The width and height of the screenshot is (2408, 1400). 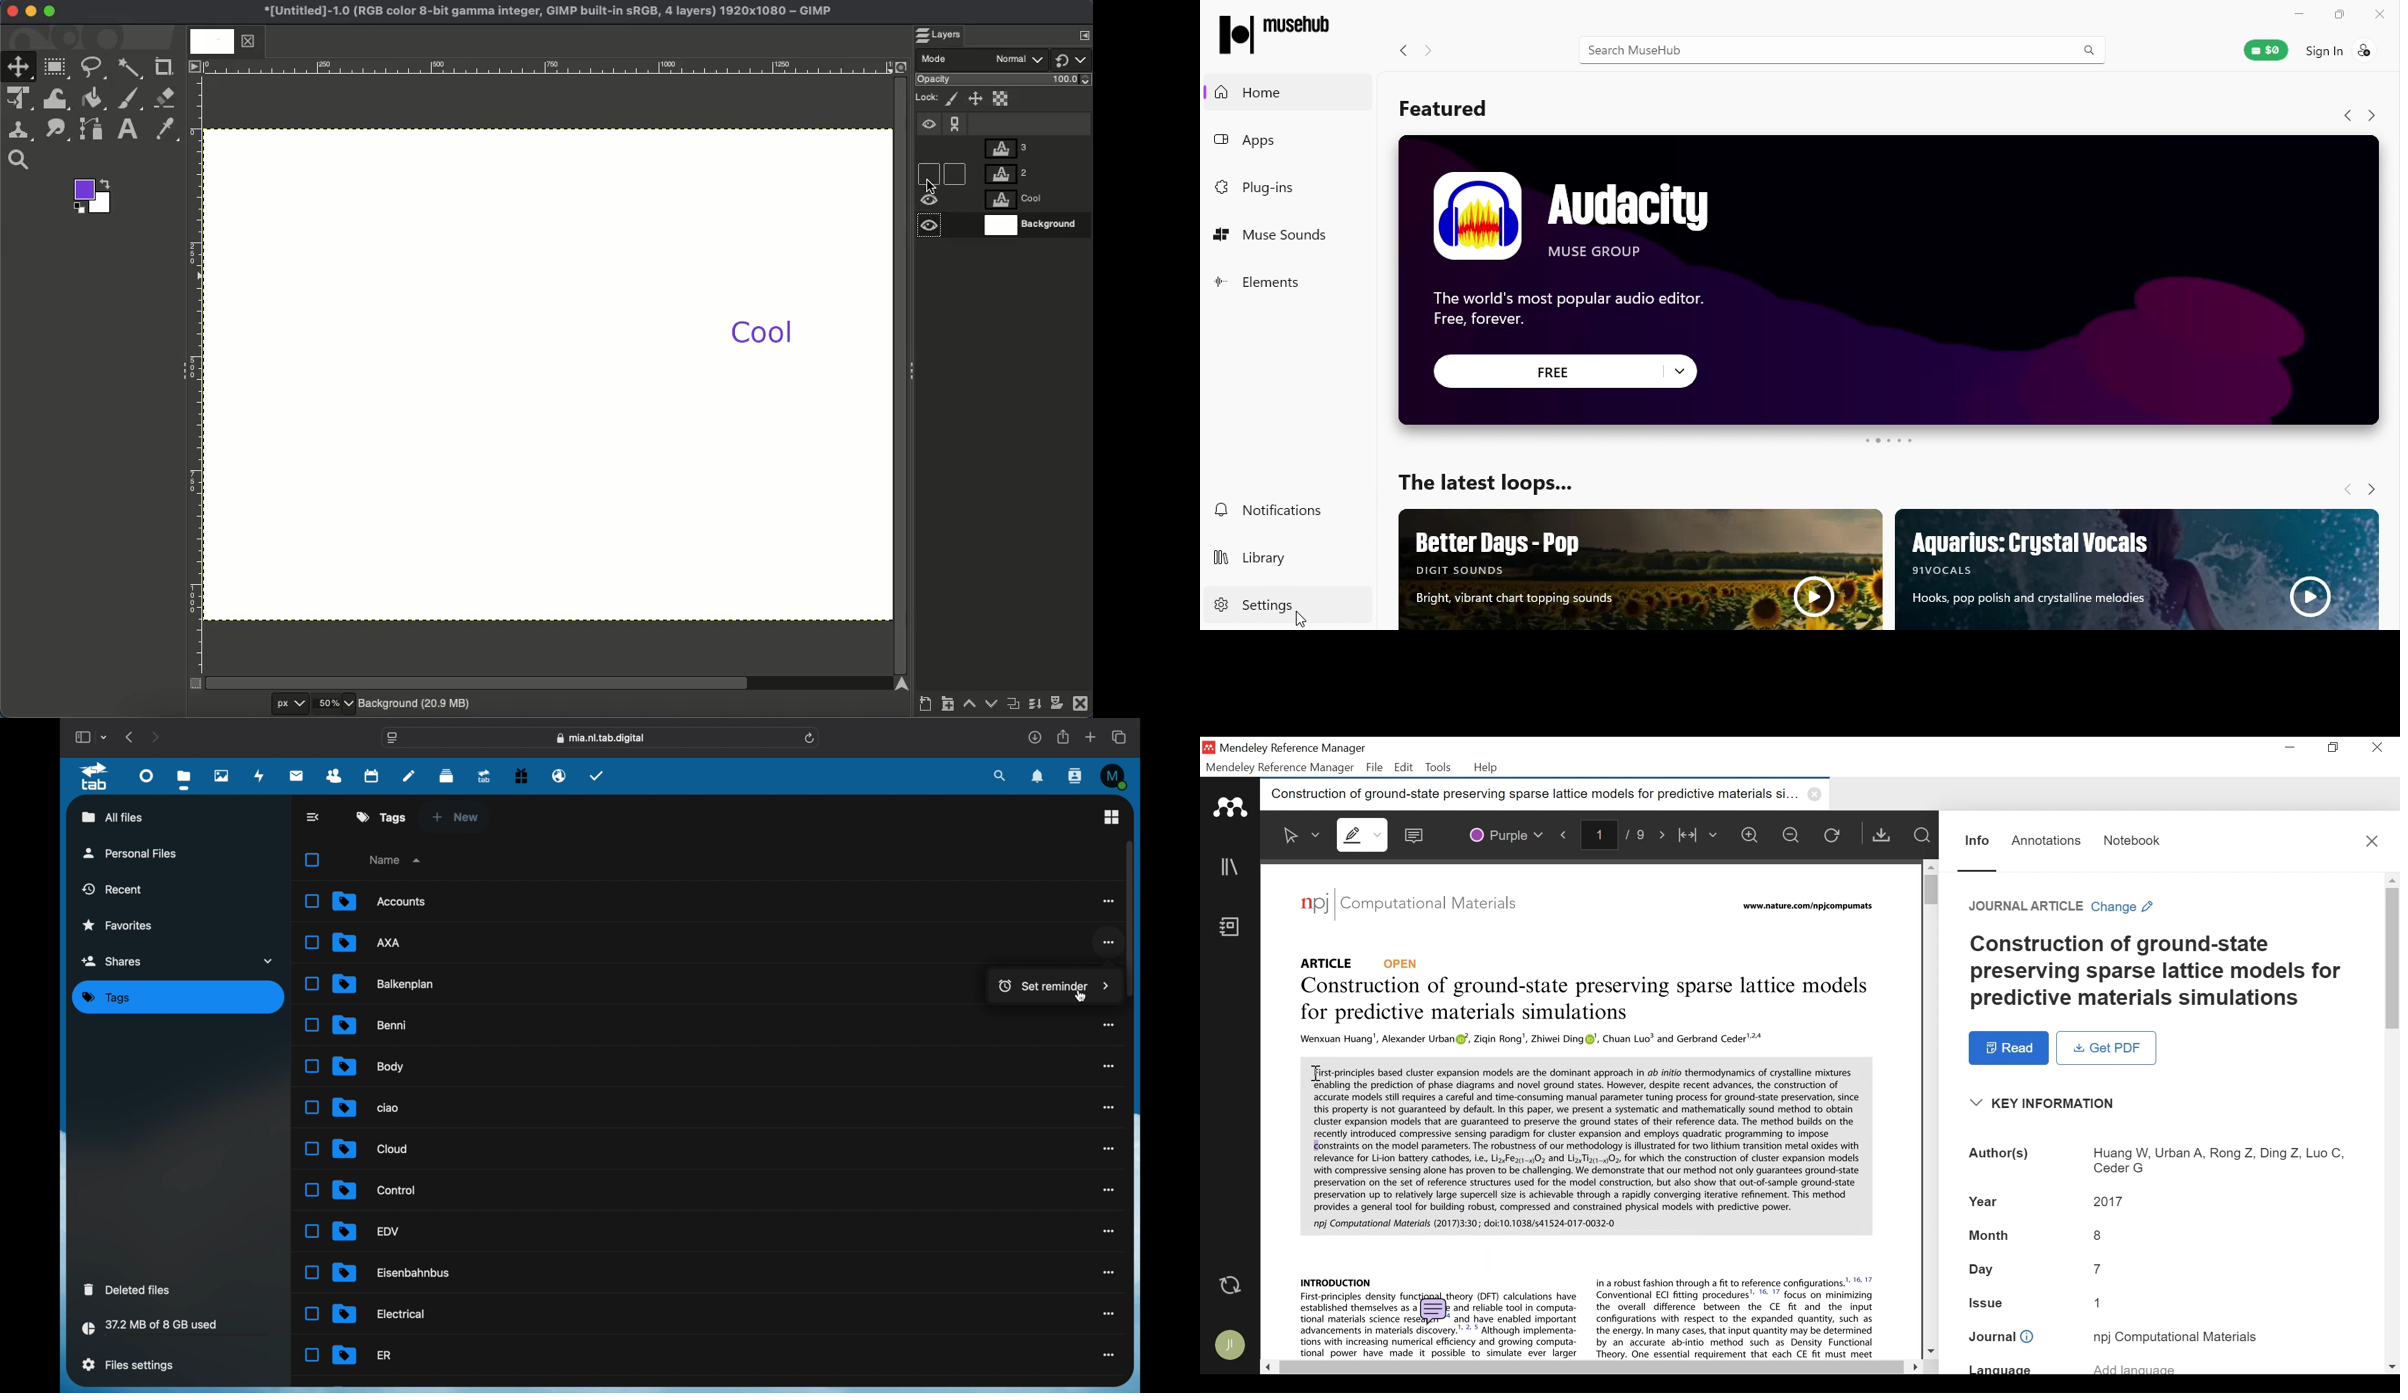 What do you see at coordinates (2132, 840) in the screenshot?
I see `Notebook` at bounding box center [2132, 840].